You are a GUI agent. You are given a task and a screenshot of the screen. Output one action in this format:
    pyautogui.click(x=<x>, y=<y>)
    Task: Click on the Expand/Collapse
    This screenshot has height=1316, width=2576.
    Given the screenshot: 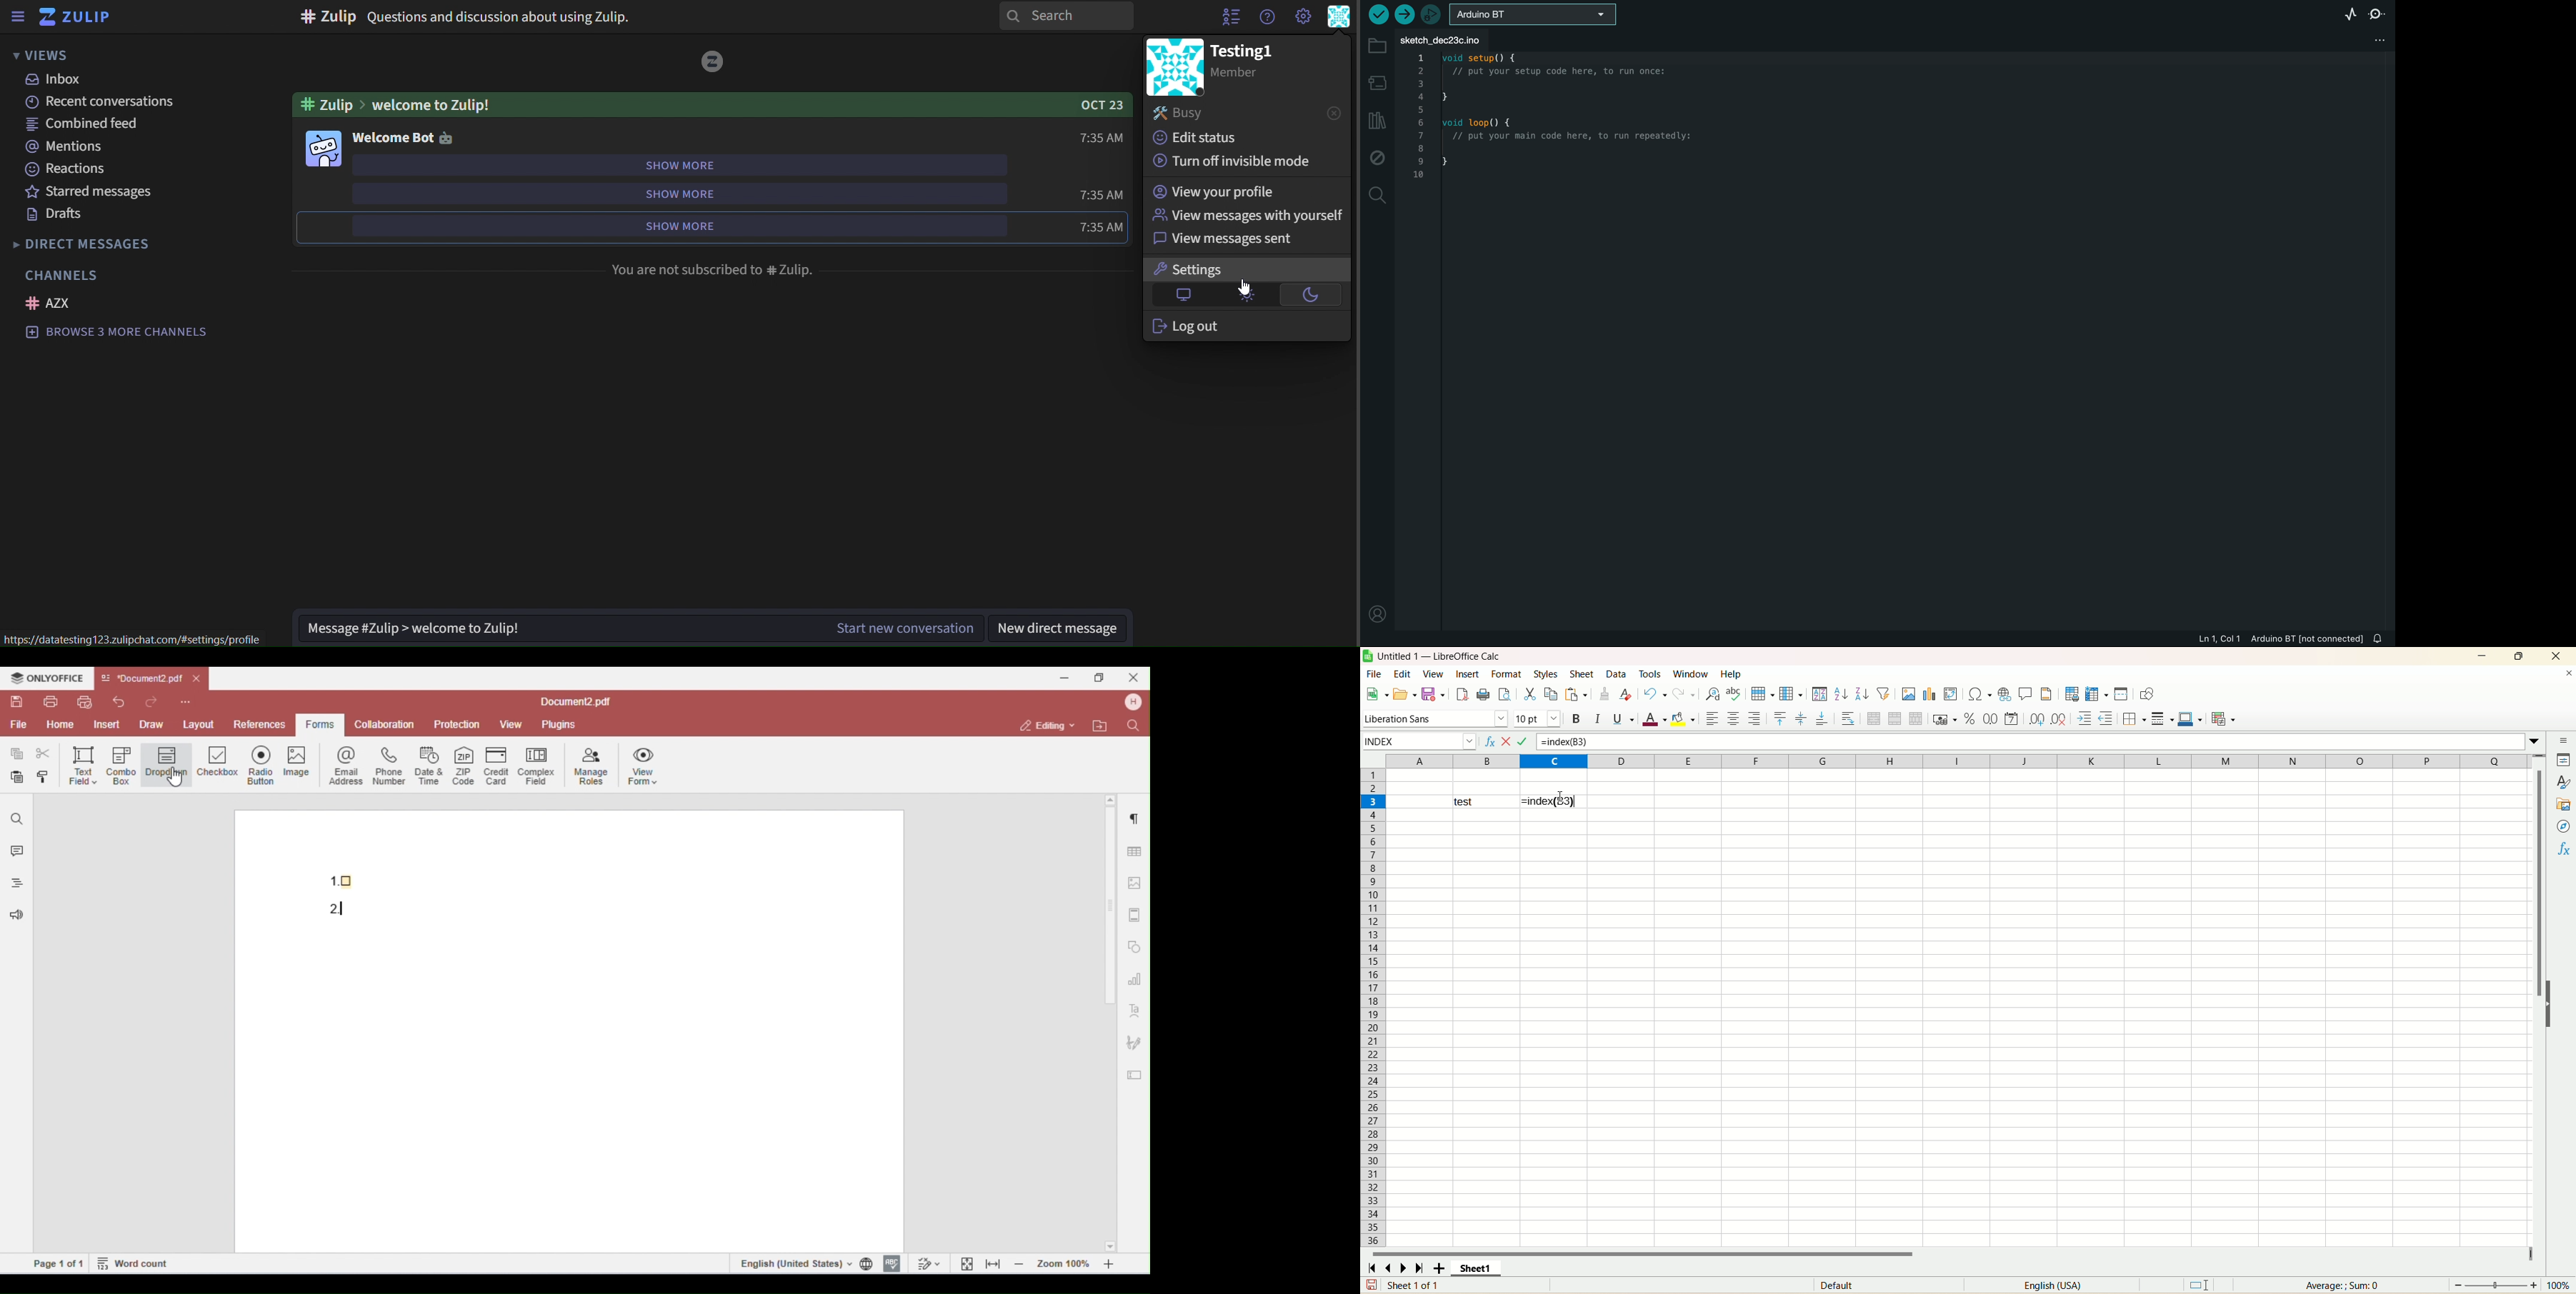 What is the action you would take?
    pyautogui.click(x=2549, y=1004)
    